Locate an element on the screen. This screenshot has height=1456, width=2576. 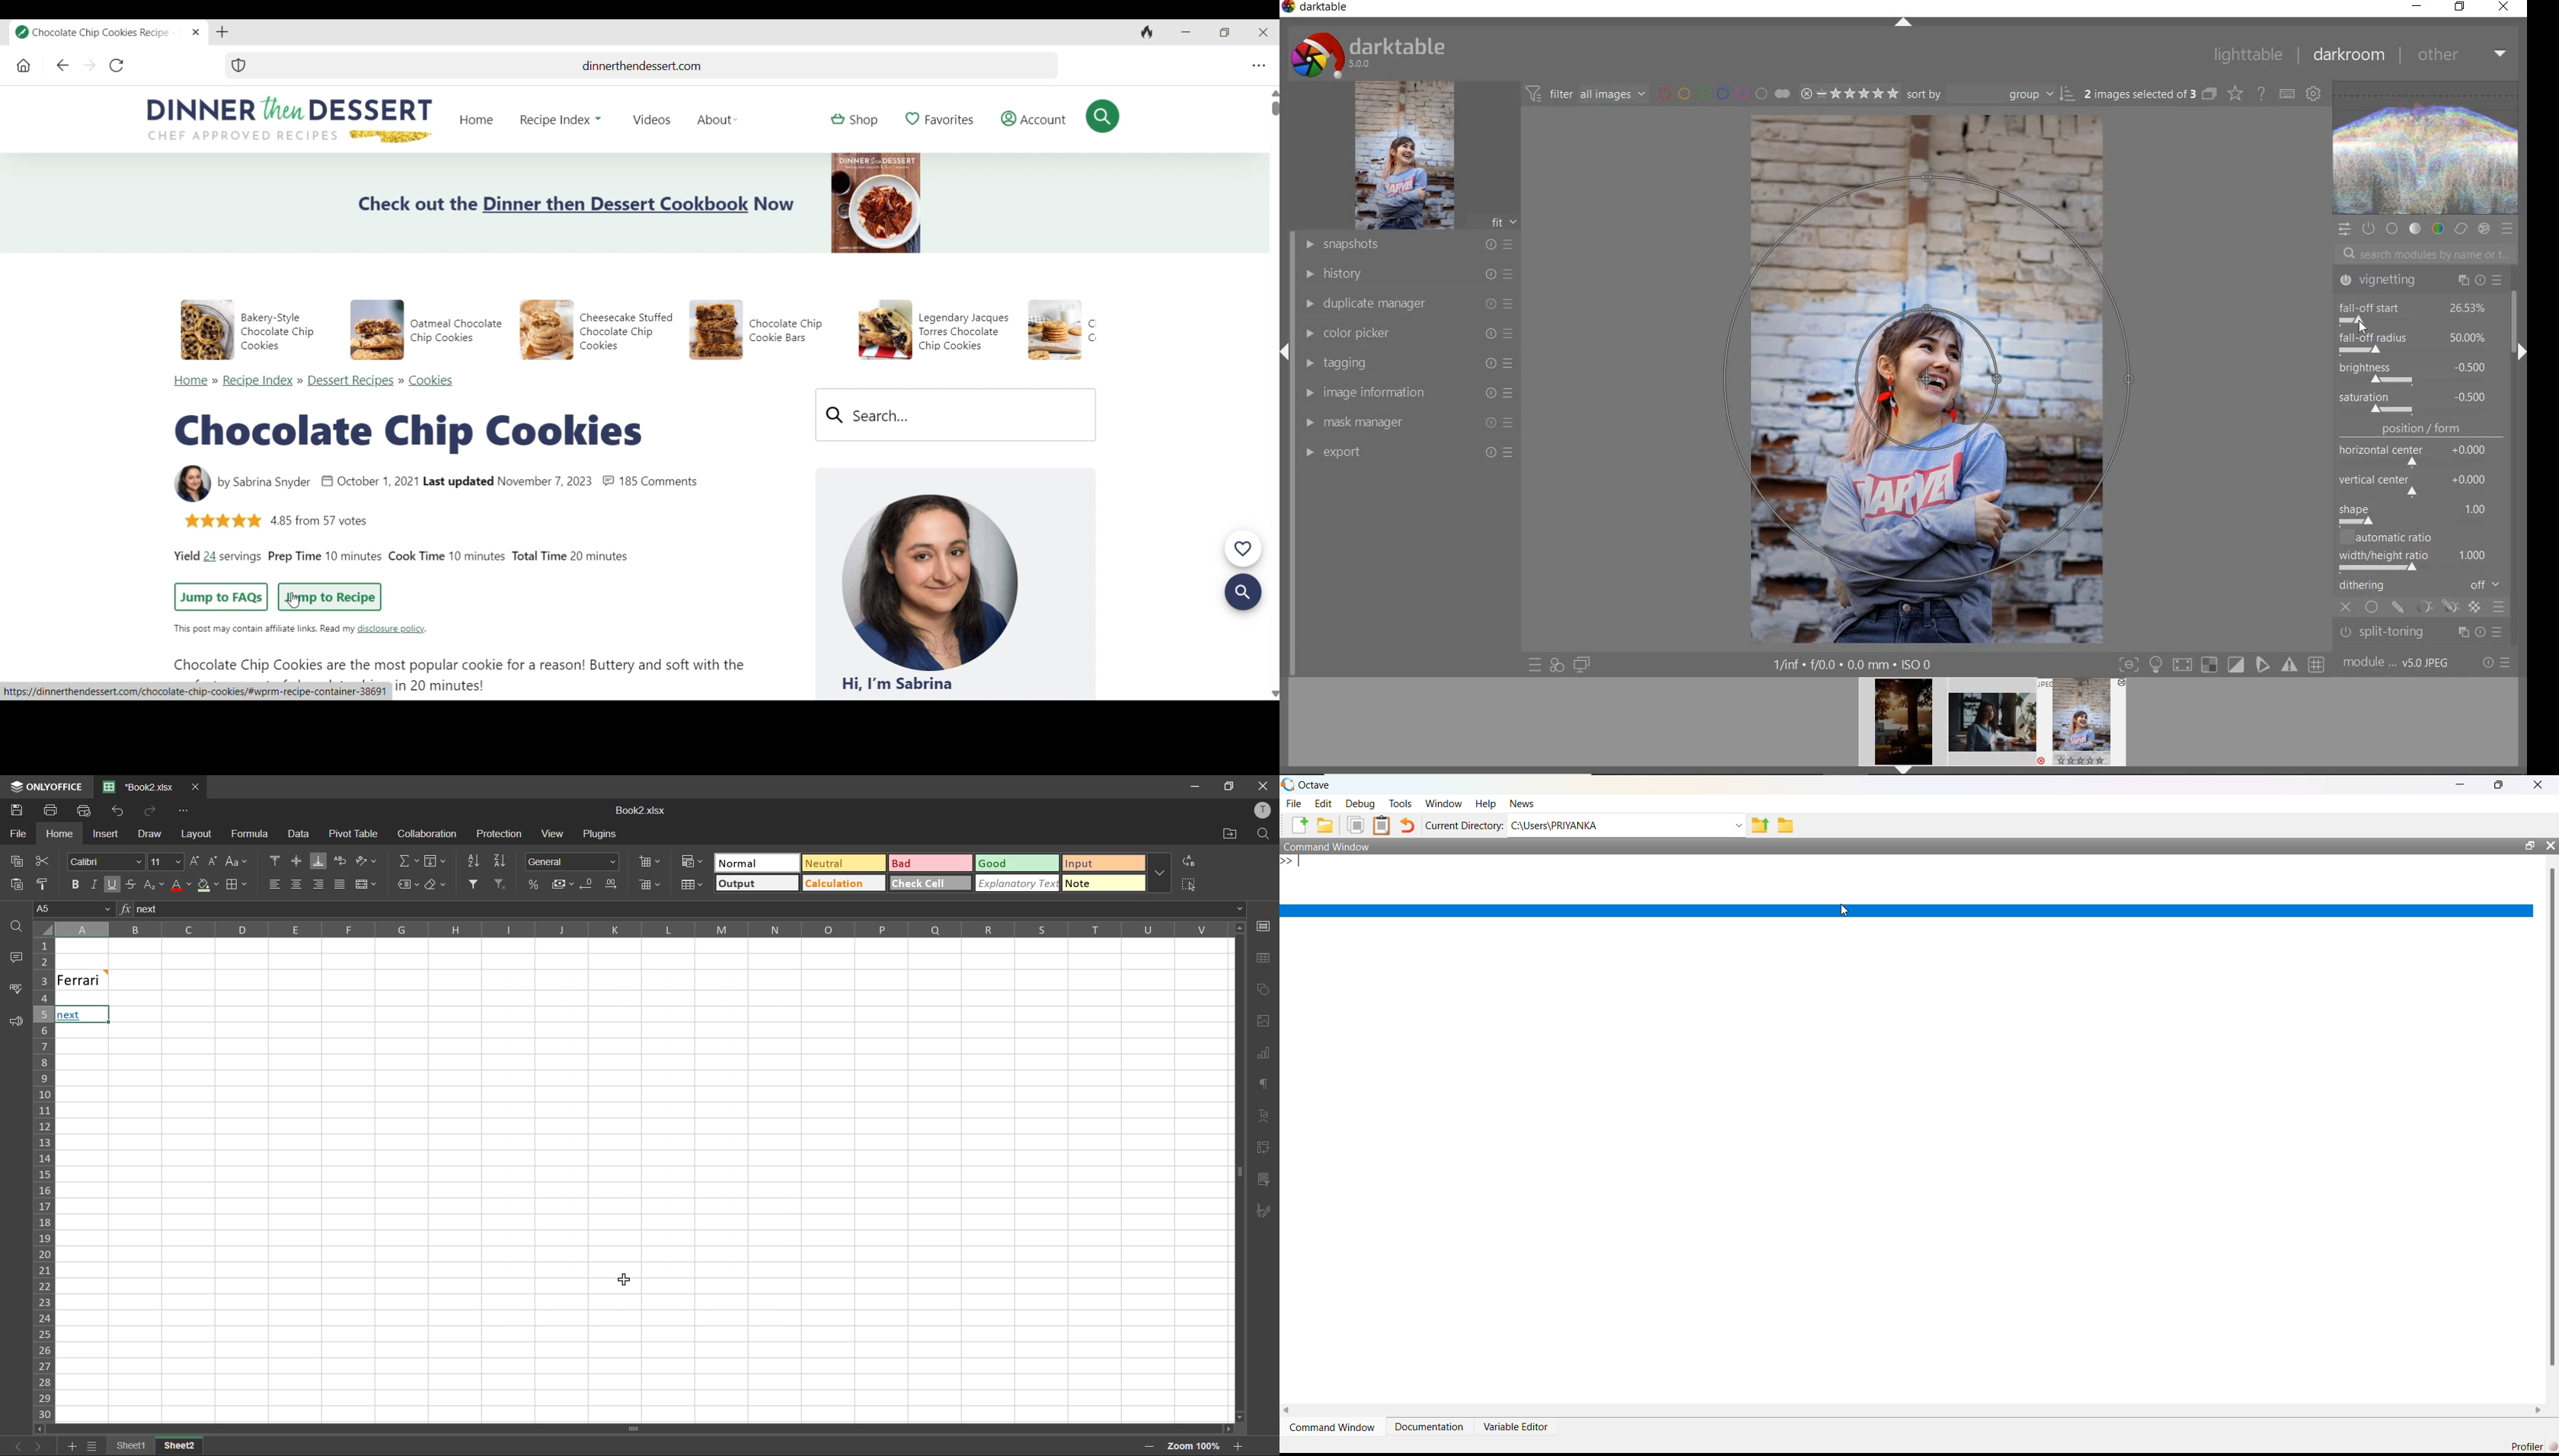
file name is located at coordinates (144, 787).